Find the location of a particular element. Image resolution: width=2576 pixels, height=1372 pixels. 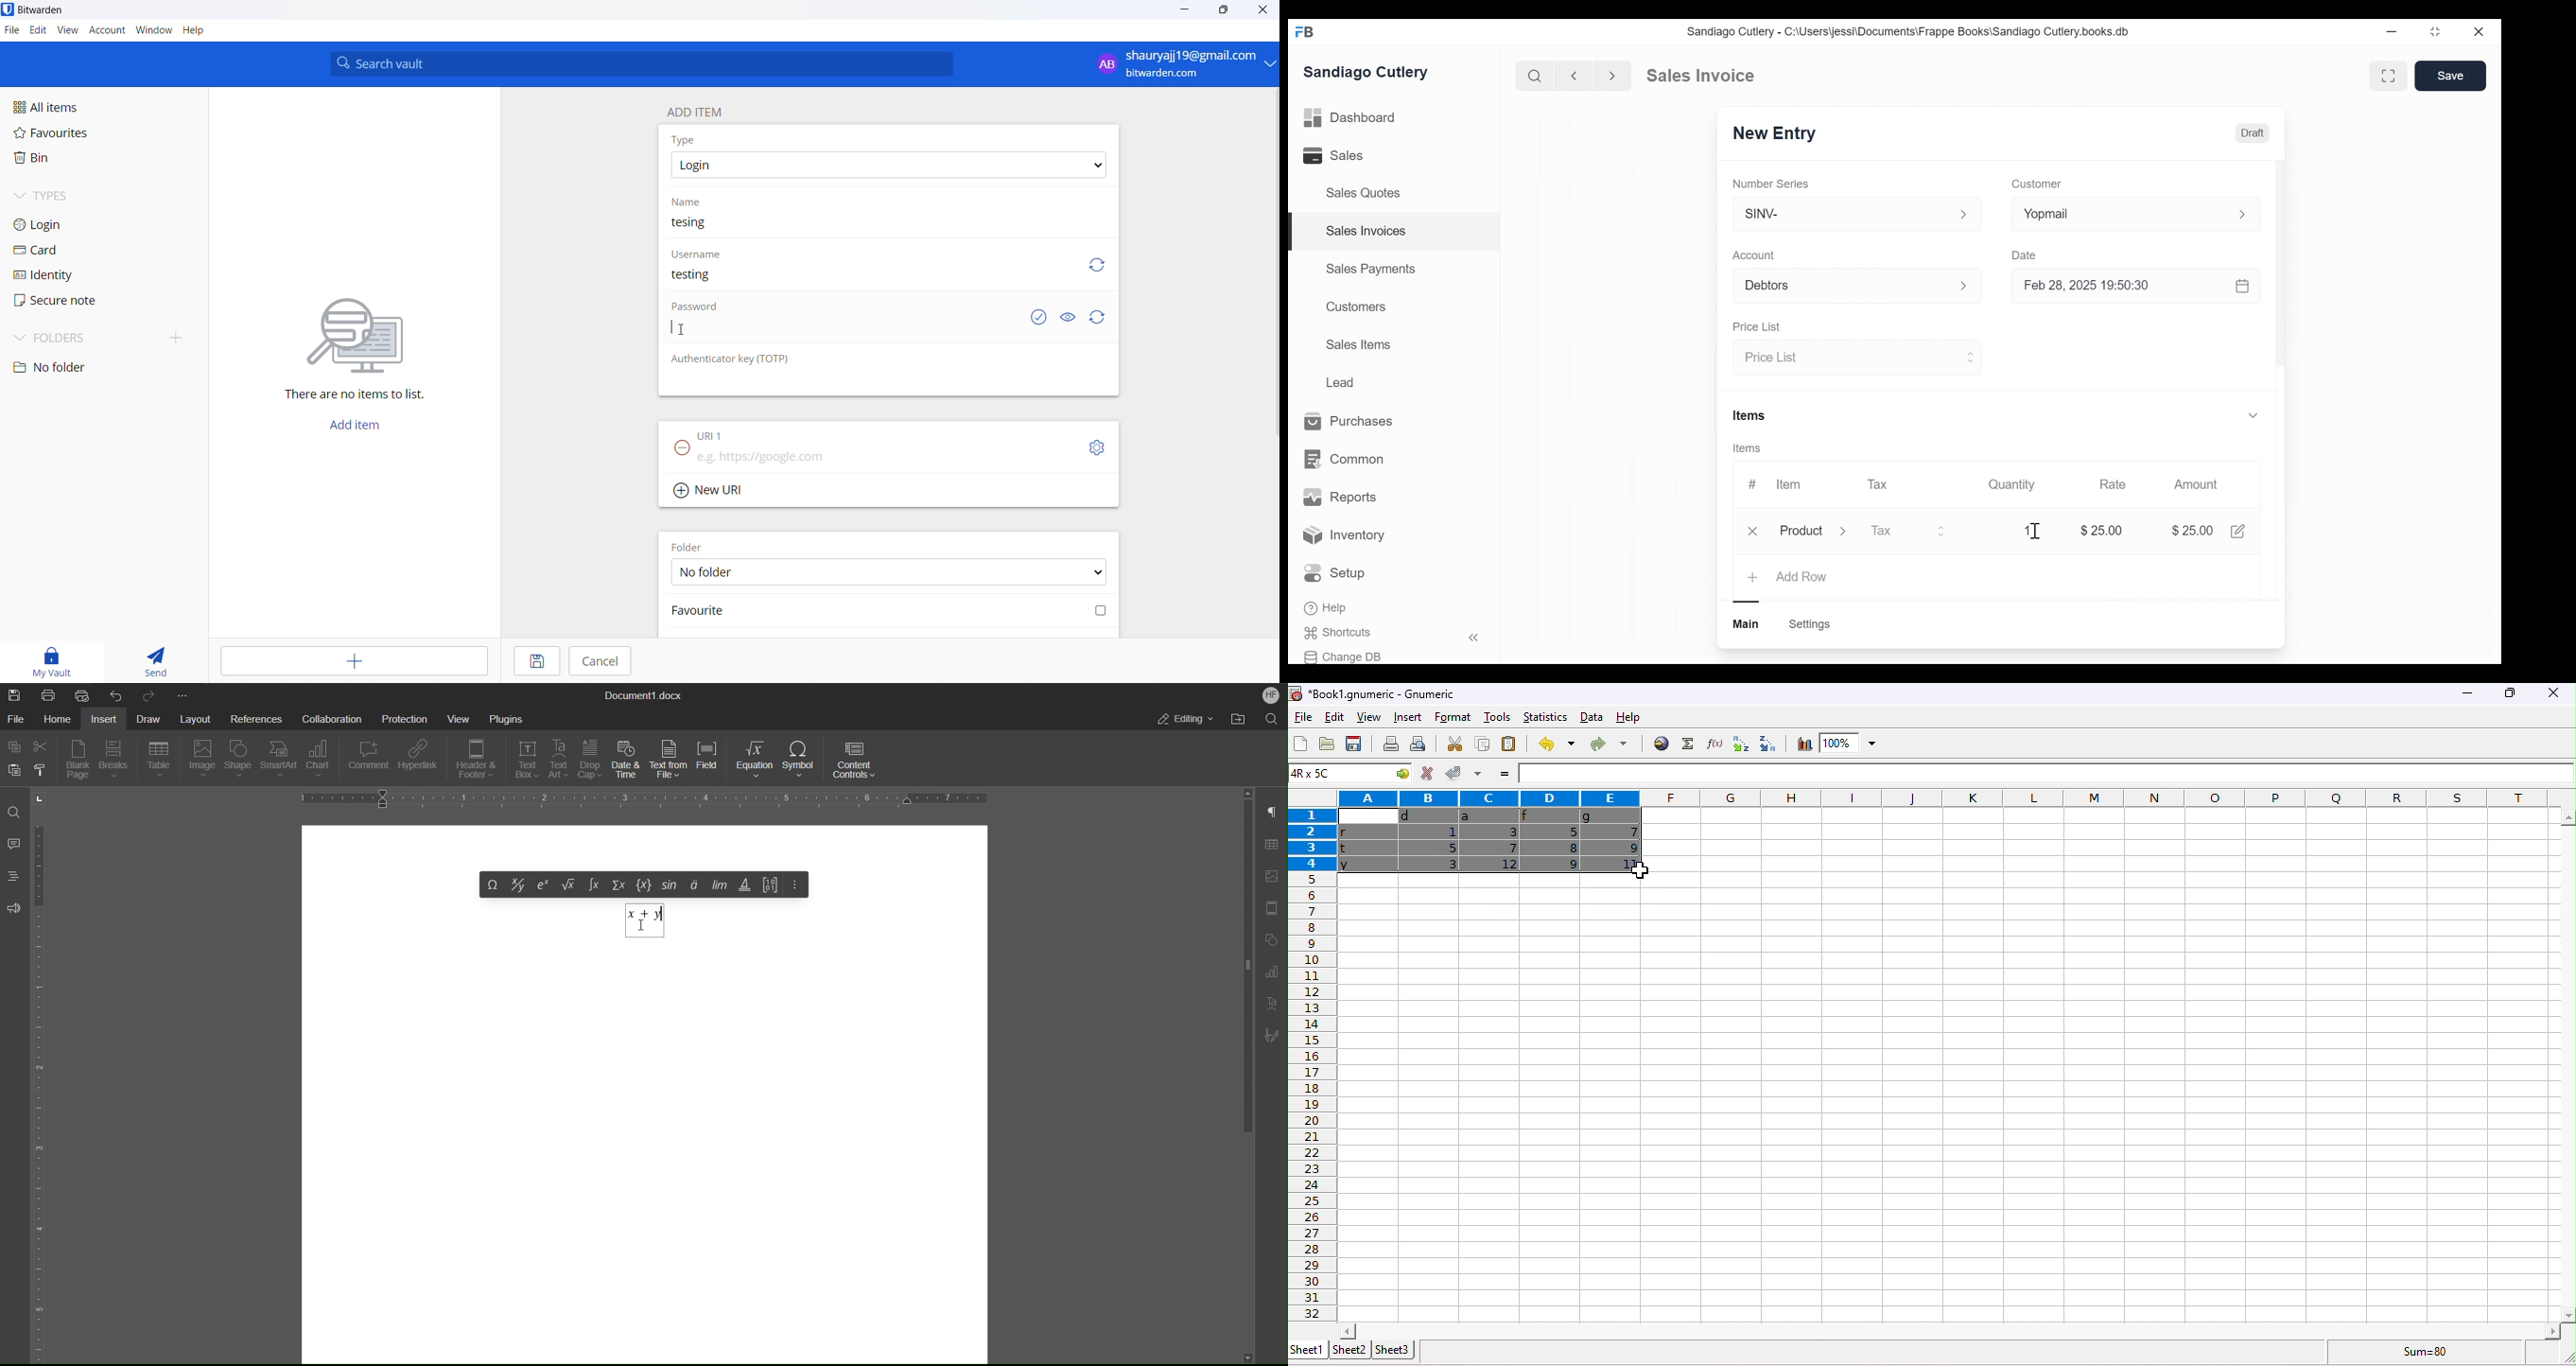

Shortcuts is located at coordinates (1342, 633).